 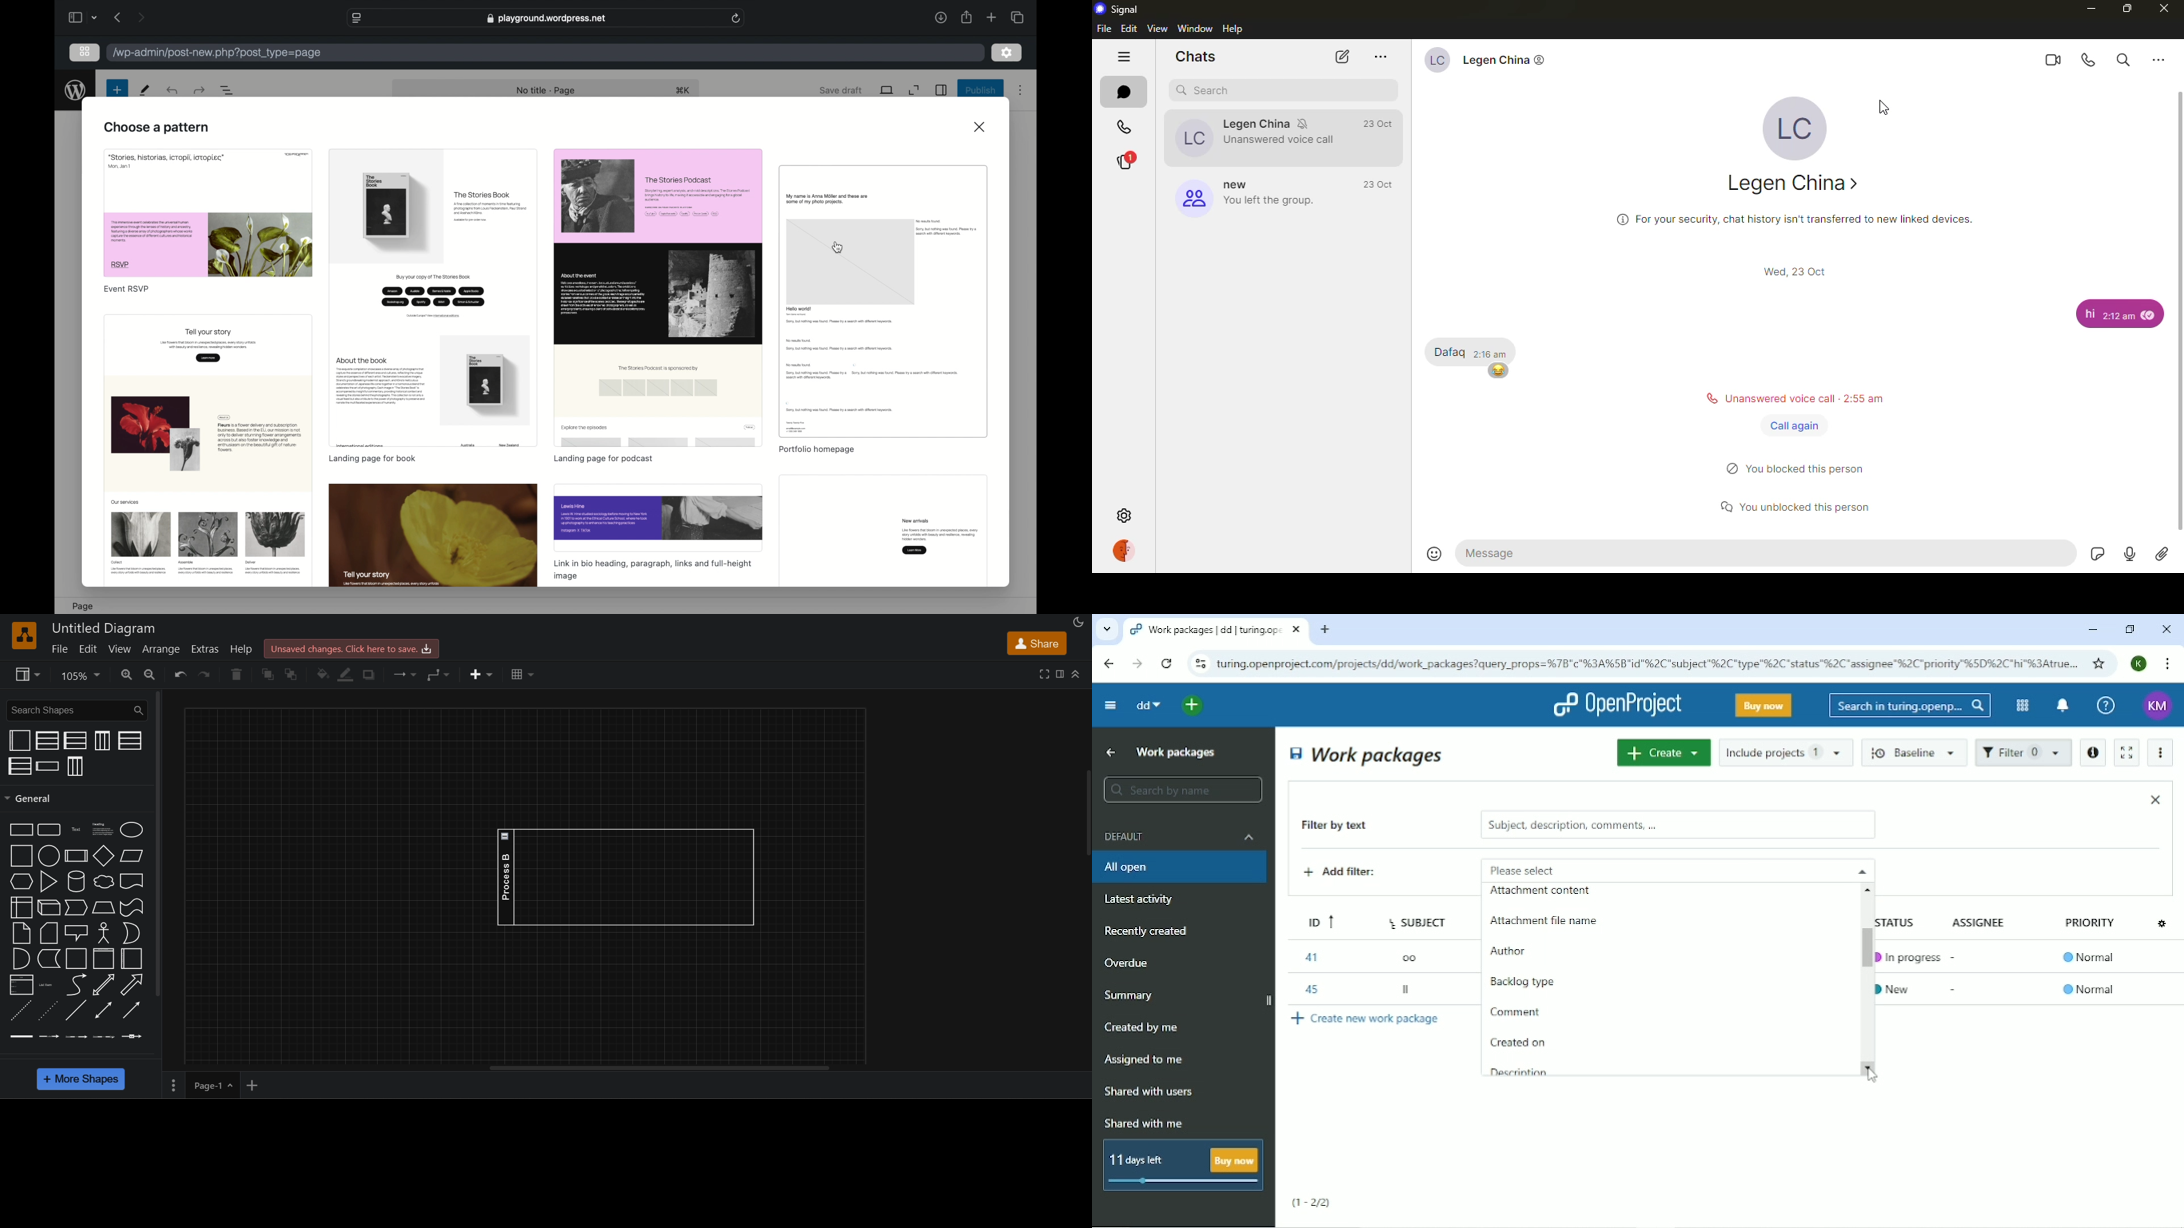 I want to click on Vertical scrollbar, so click(x=1861, y=945).